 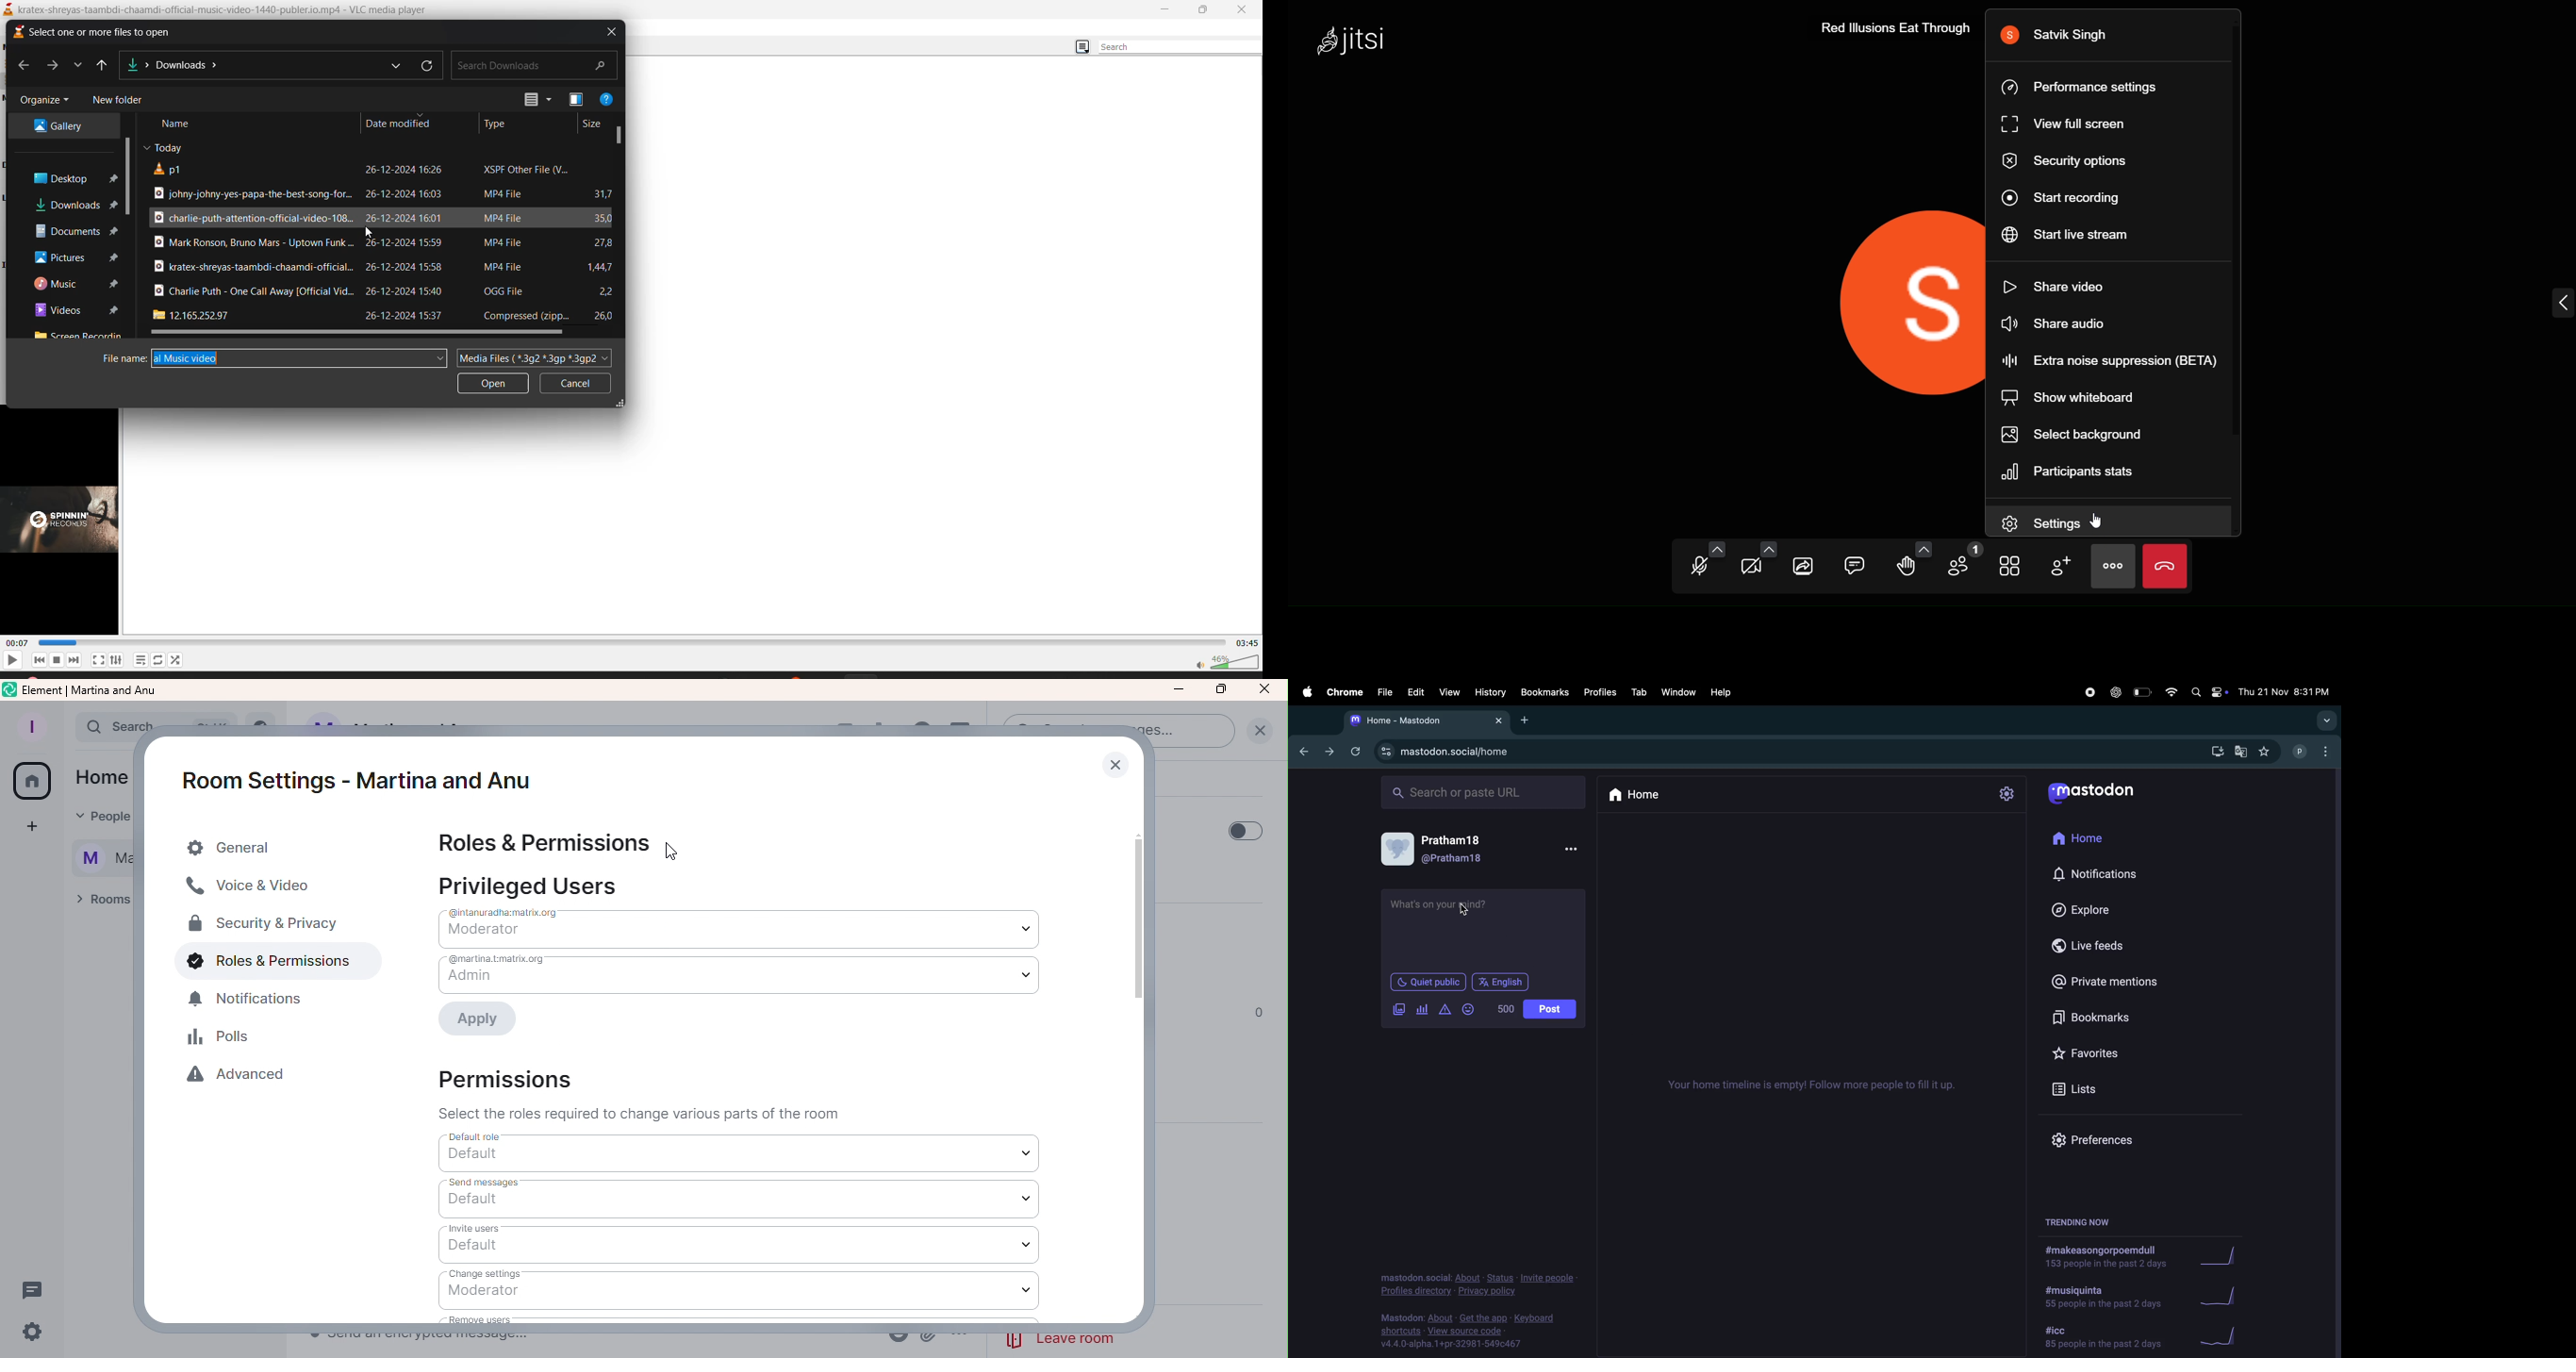 I want to click on Roles and permissions, so click(x=547, y=842).